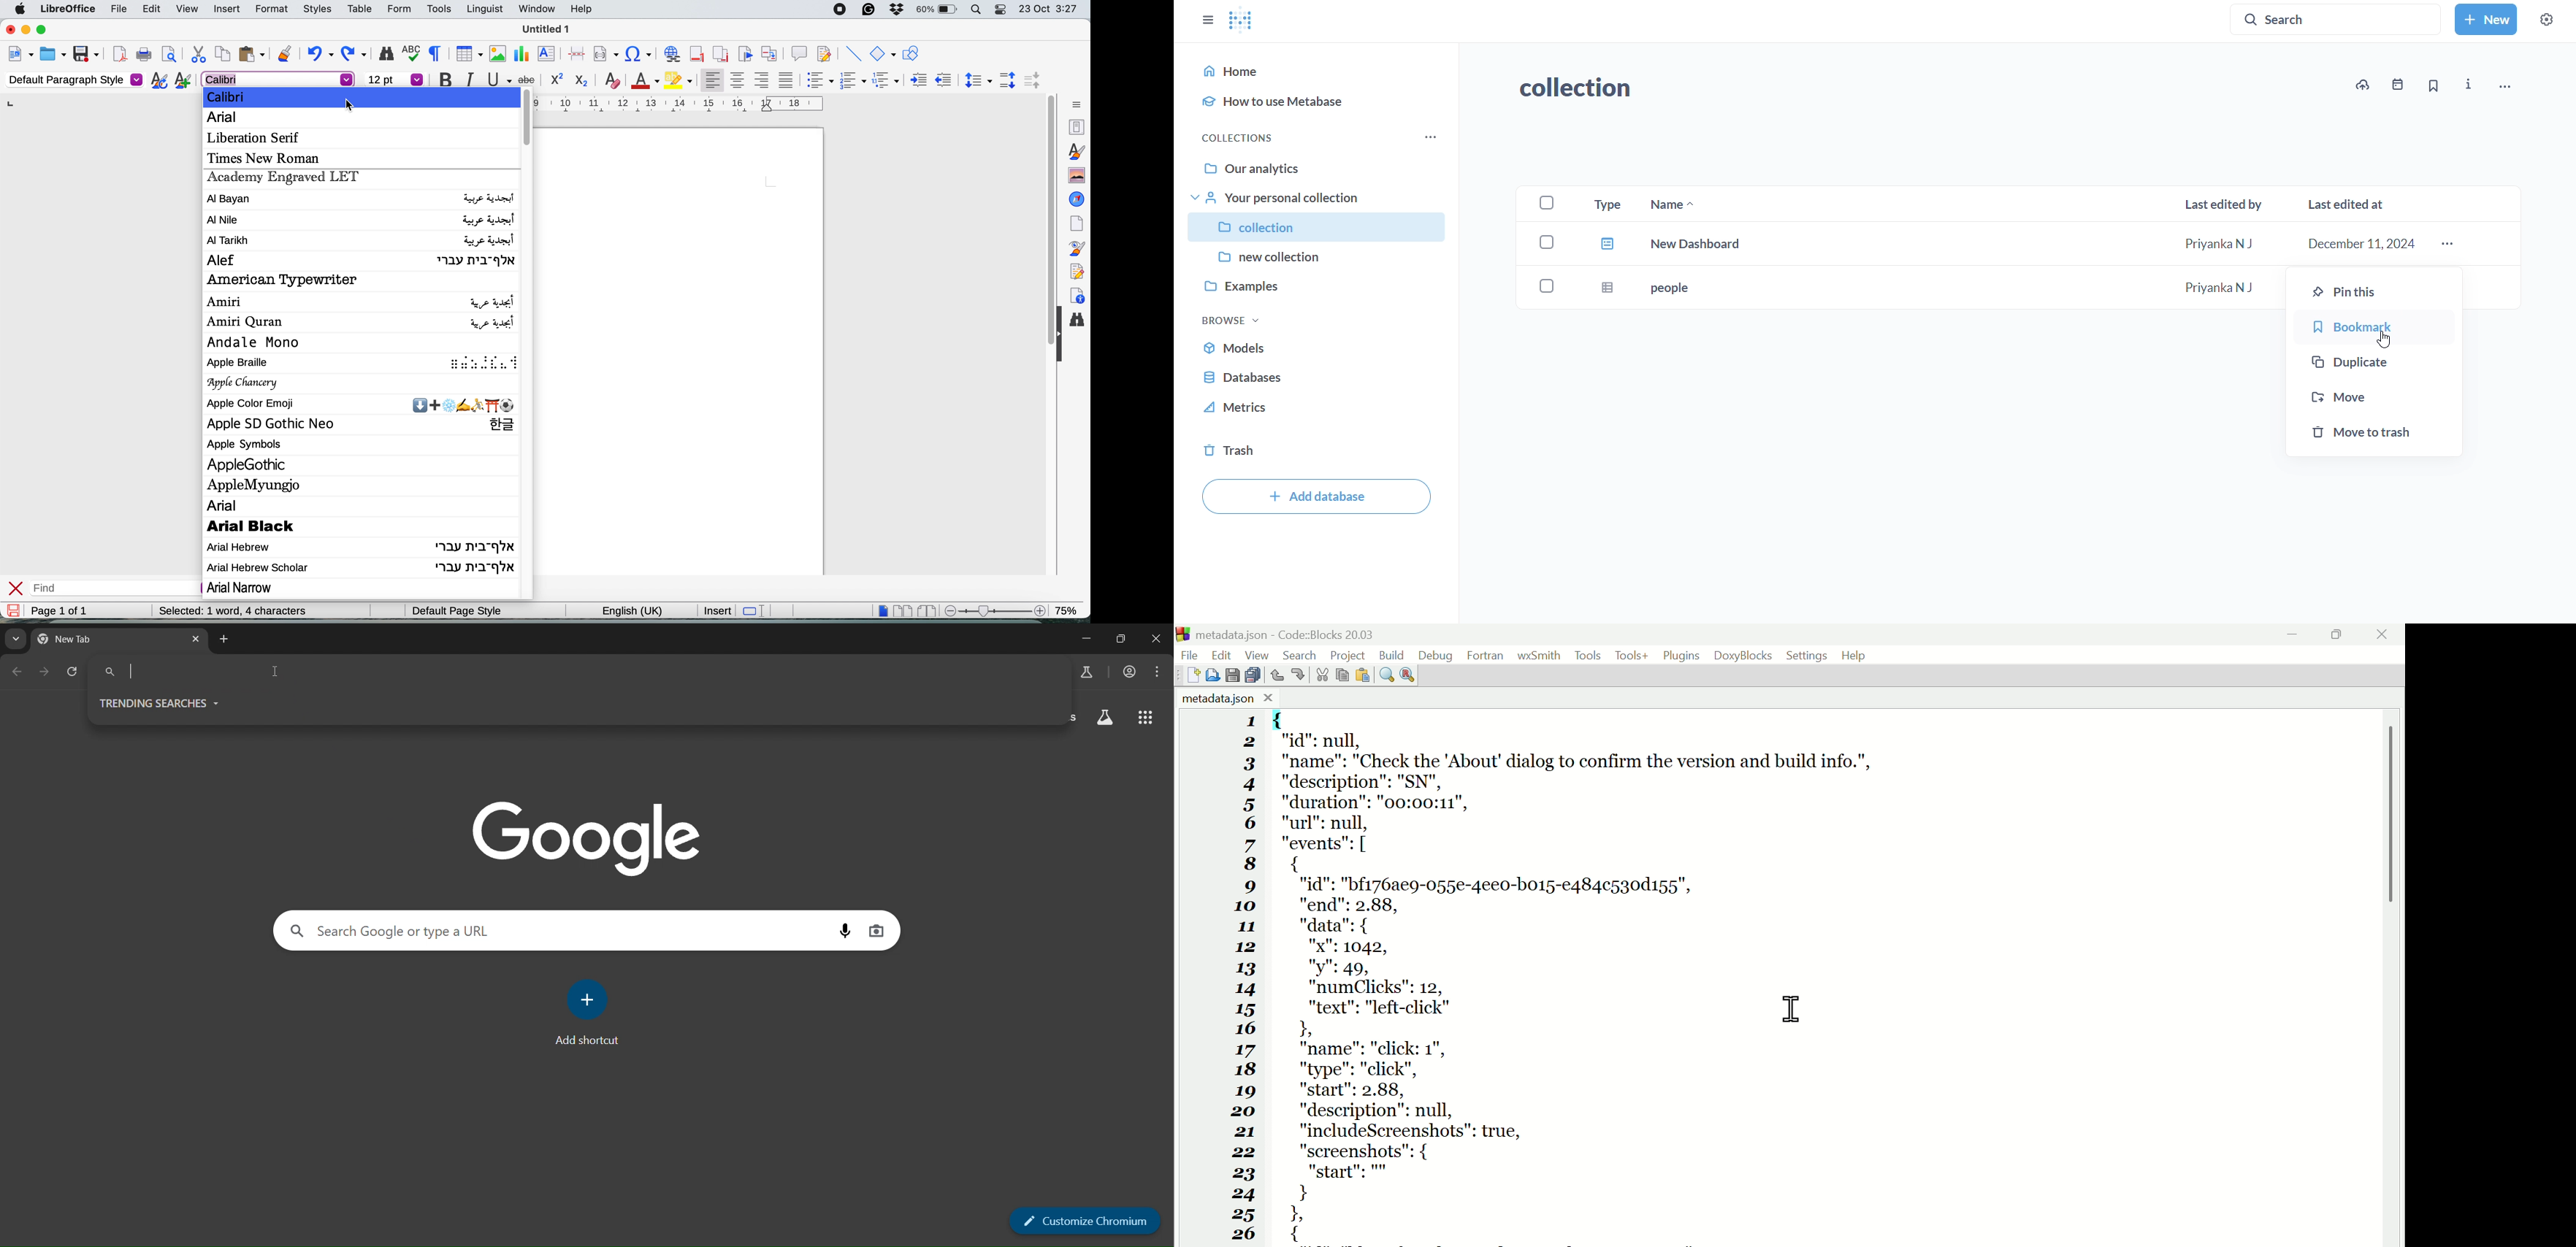  Describe the element at coordinates (258, 138) in the screenshot. I see `liberation serif` at that location.